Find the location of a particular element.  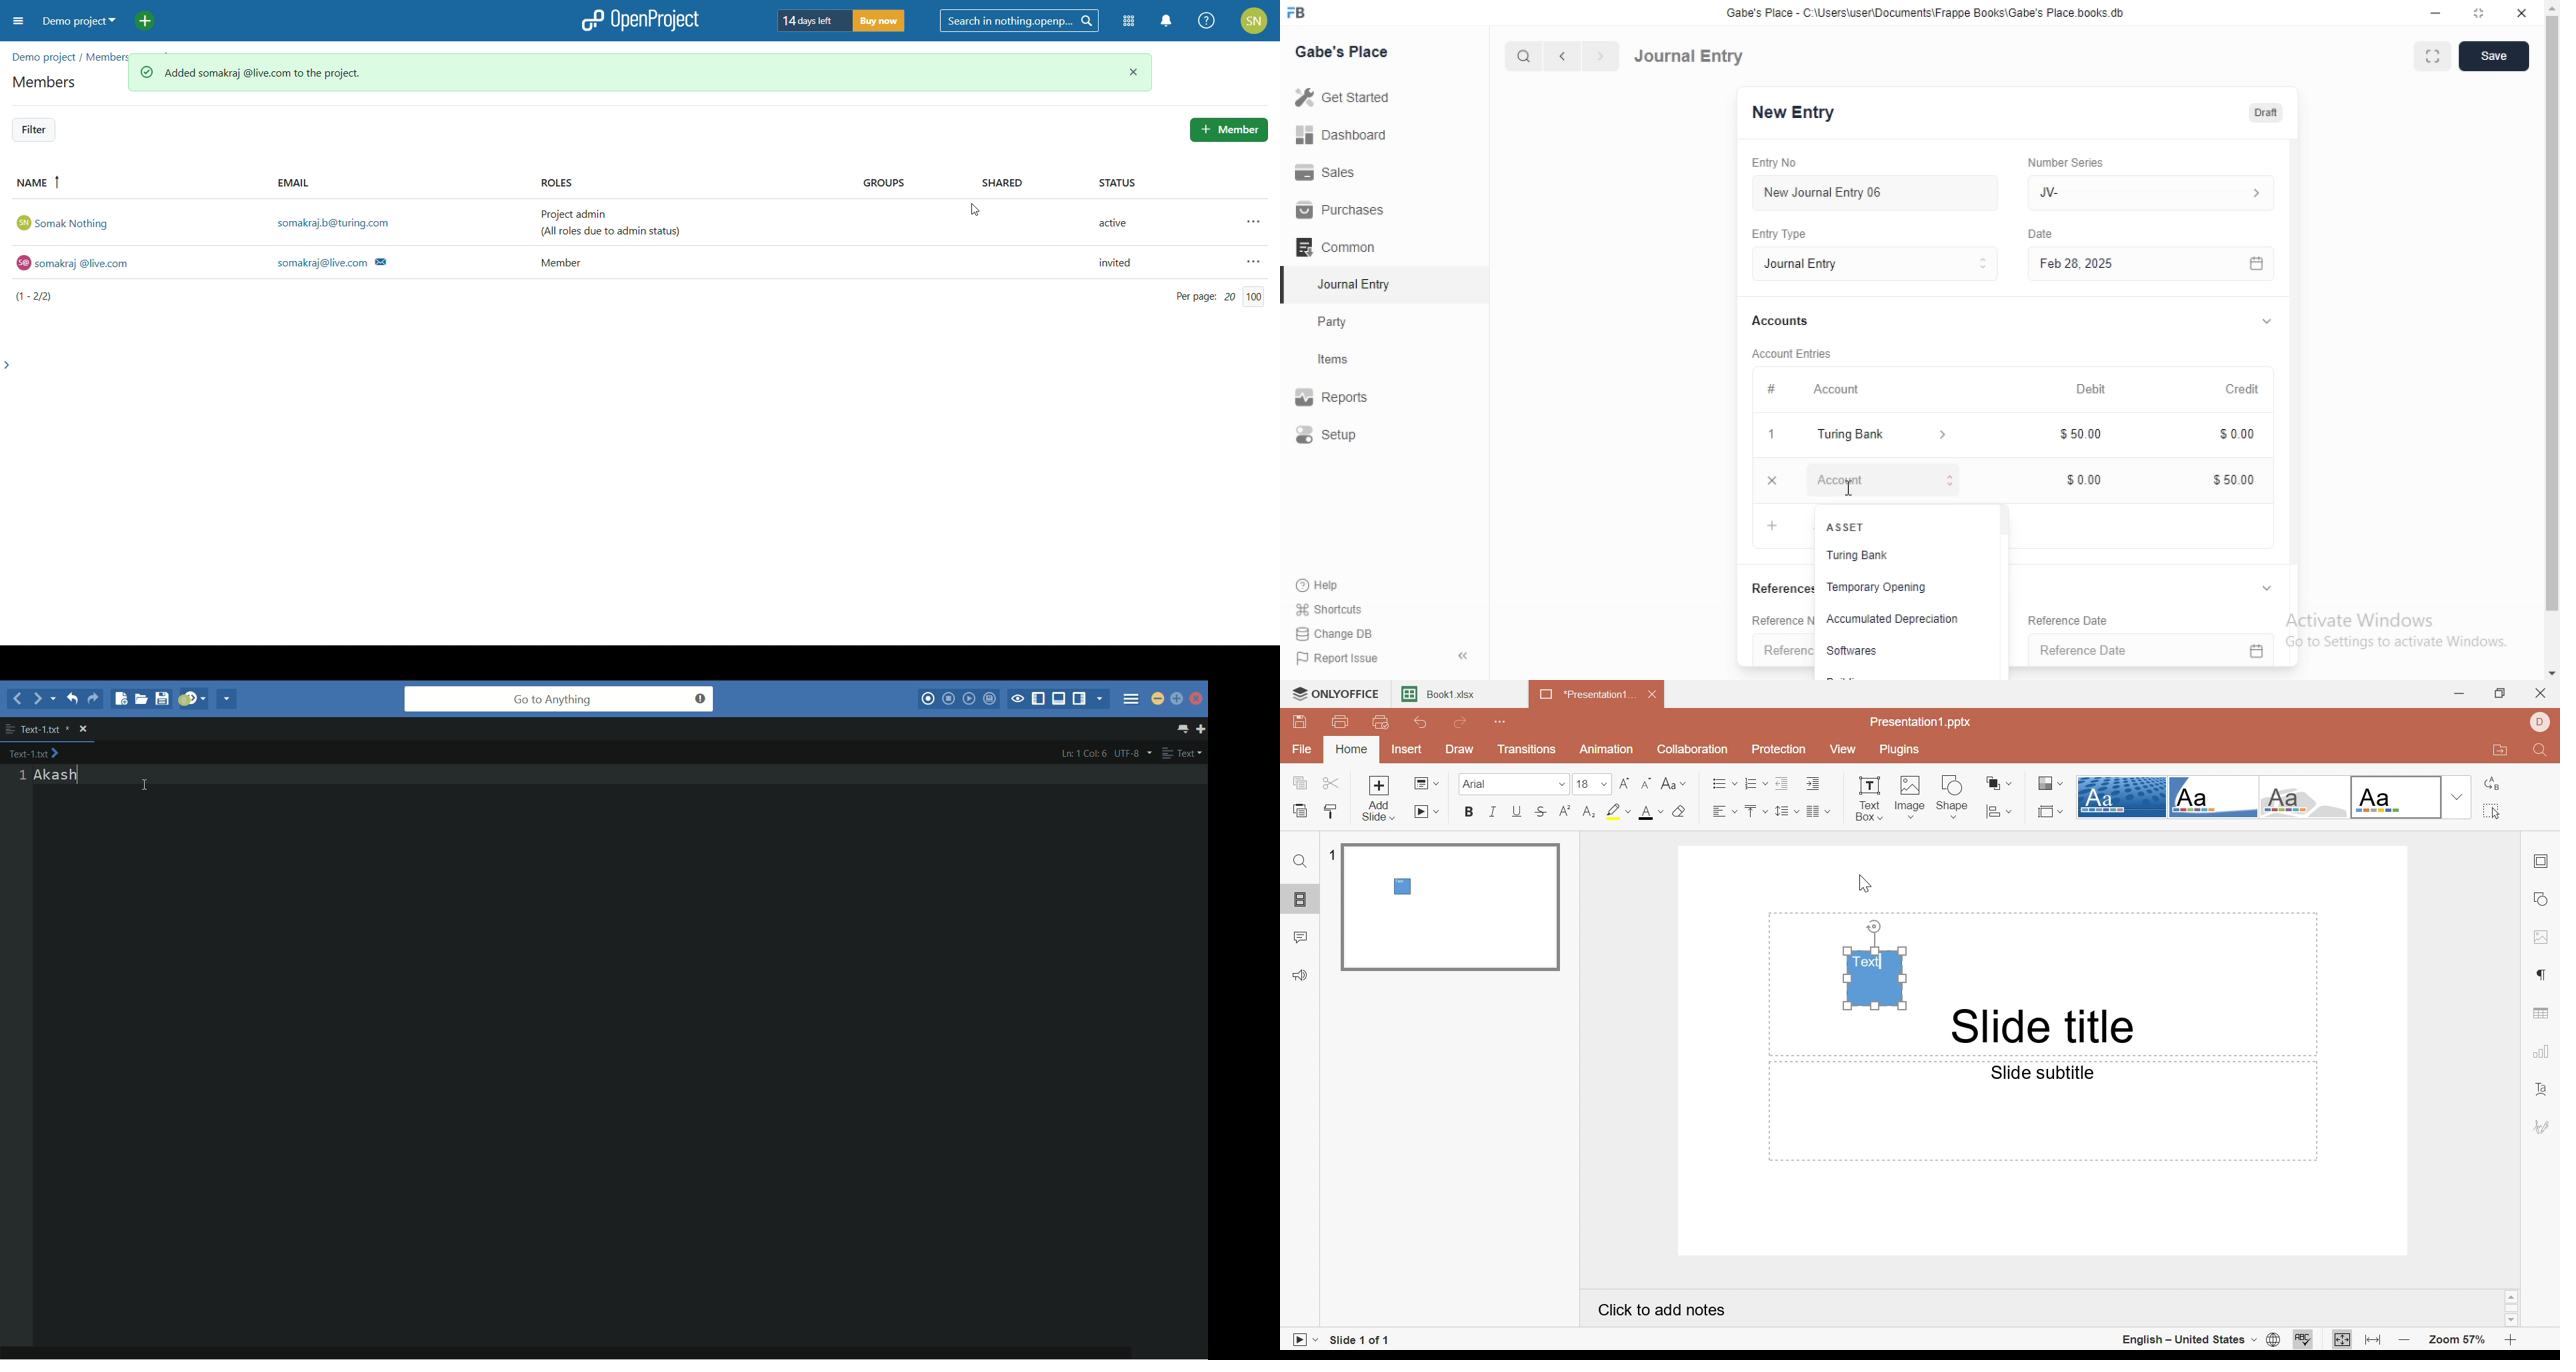

Change color theme is located at coordinates (2053, 783).